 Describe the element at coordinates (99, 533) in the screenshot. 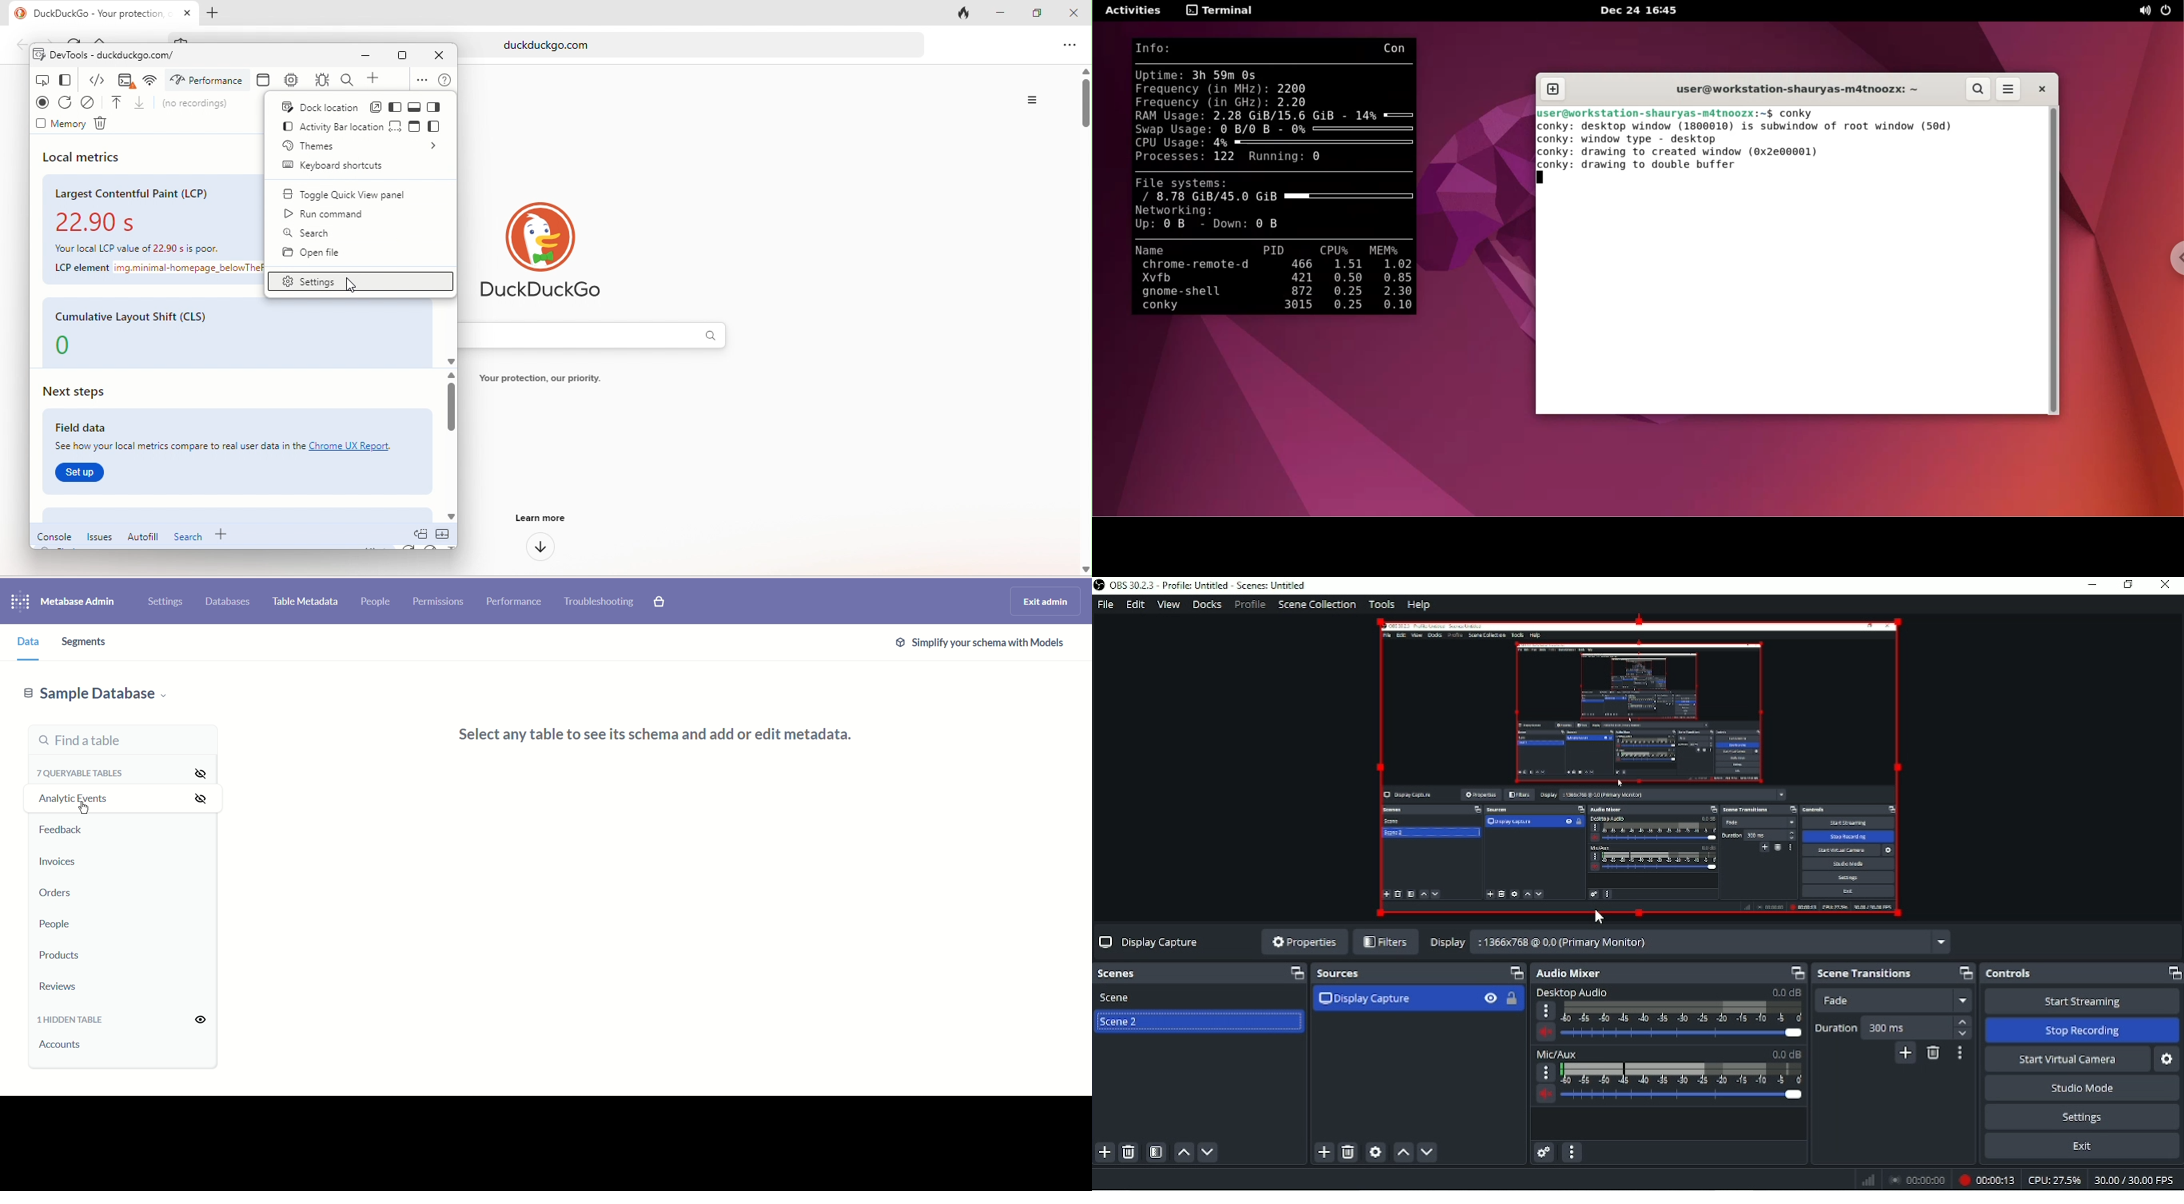

I see `issues` at that location.